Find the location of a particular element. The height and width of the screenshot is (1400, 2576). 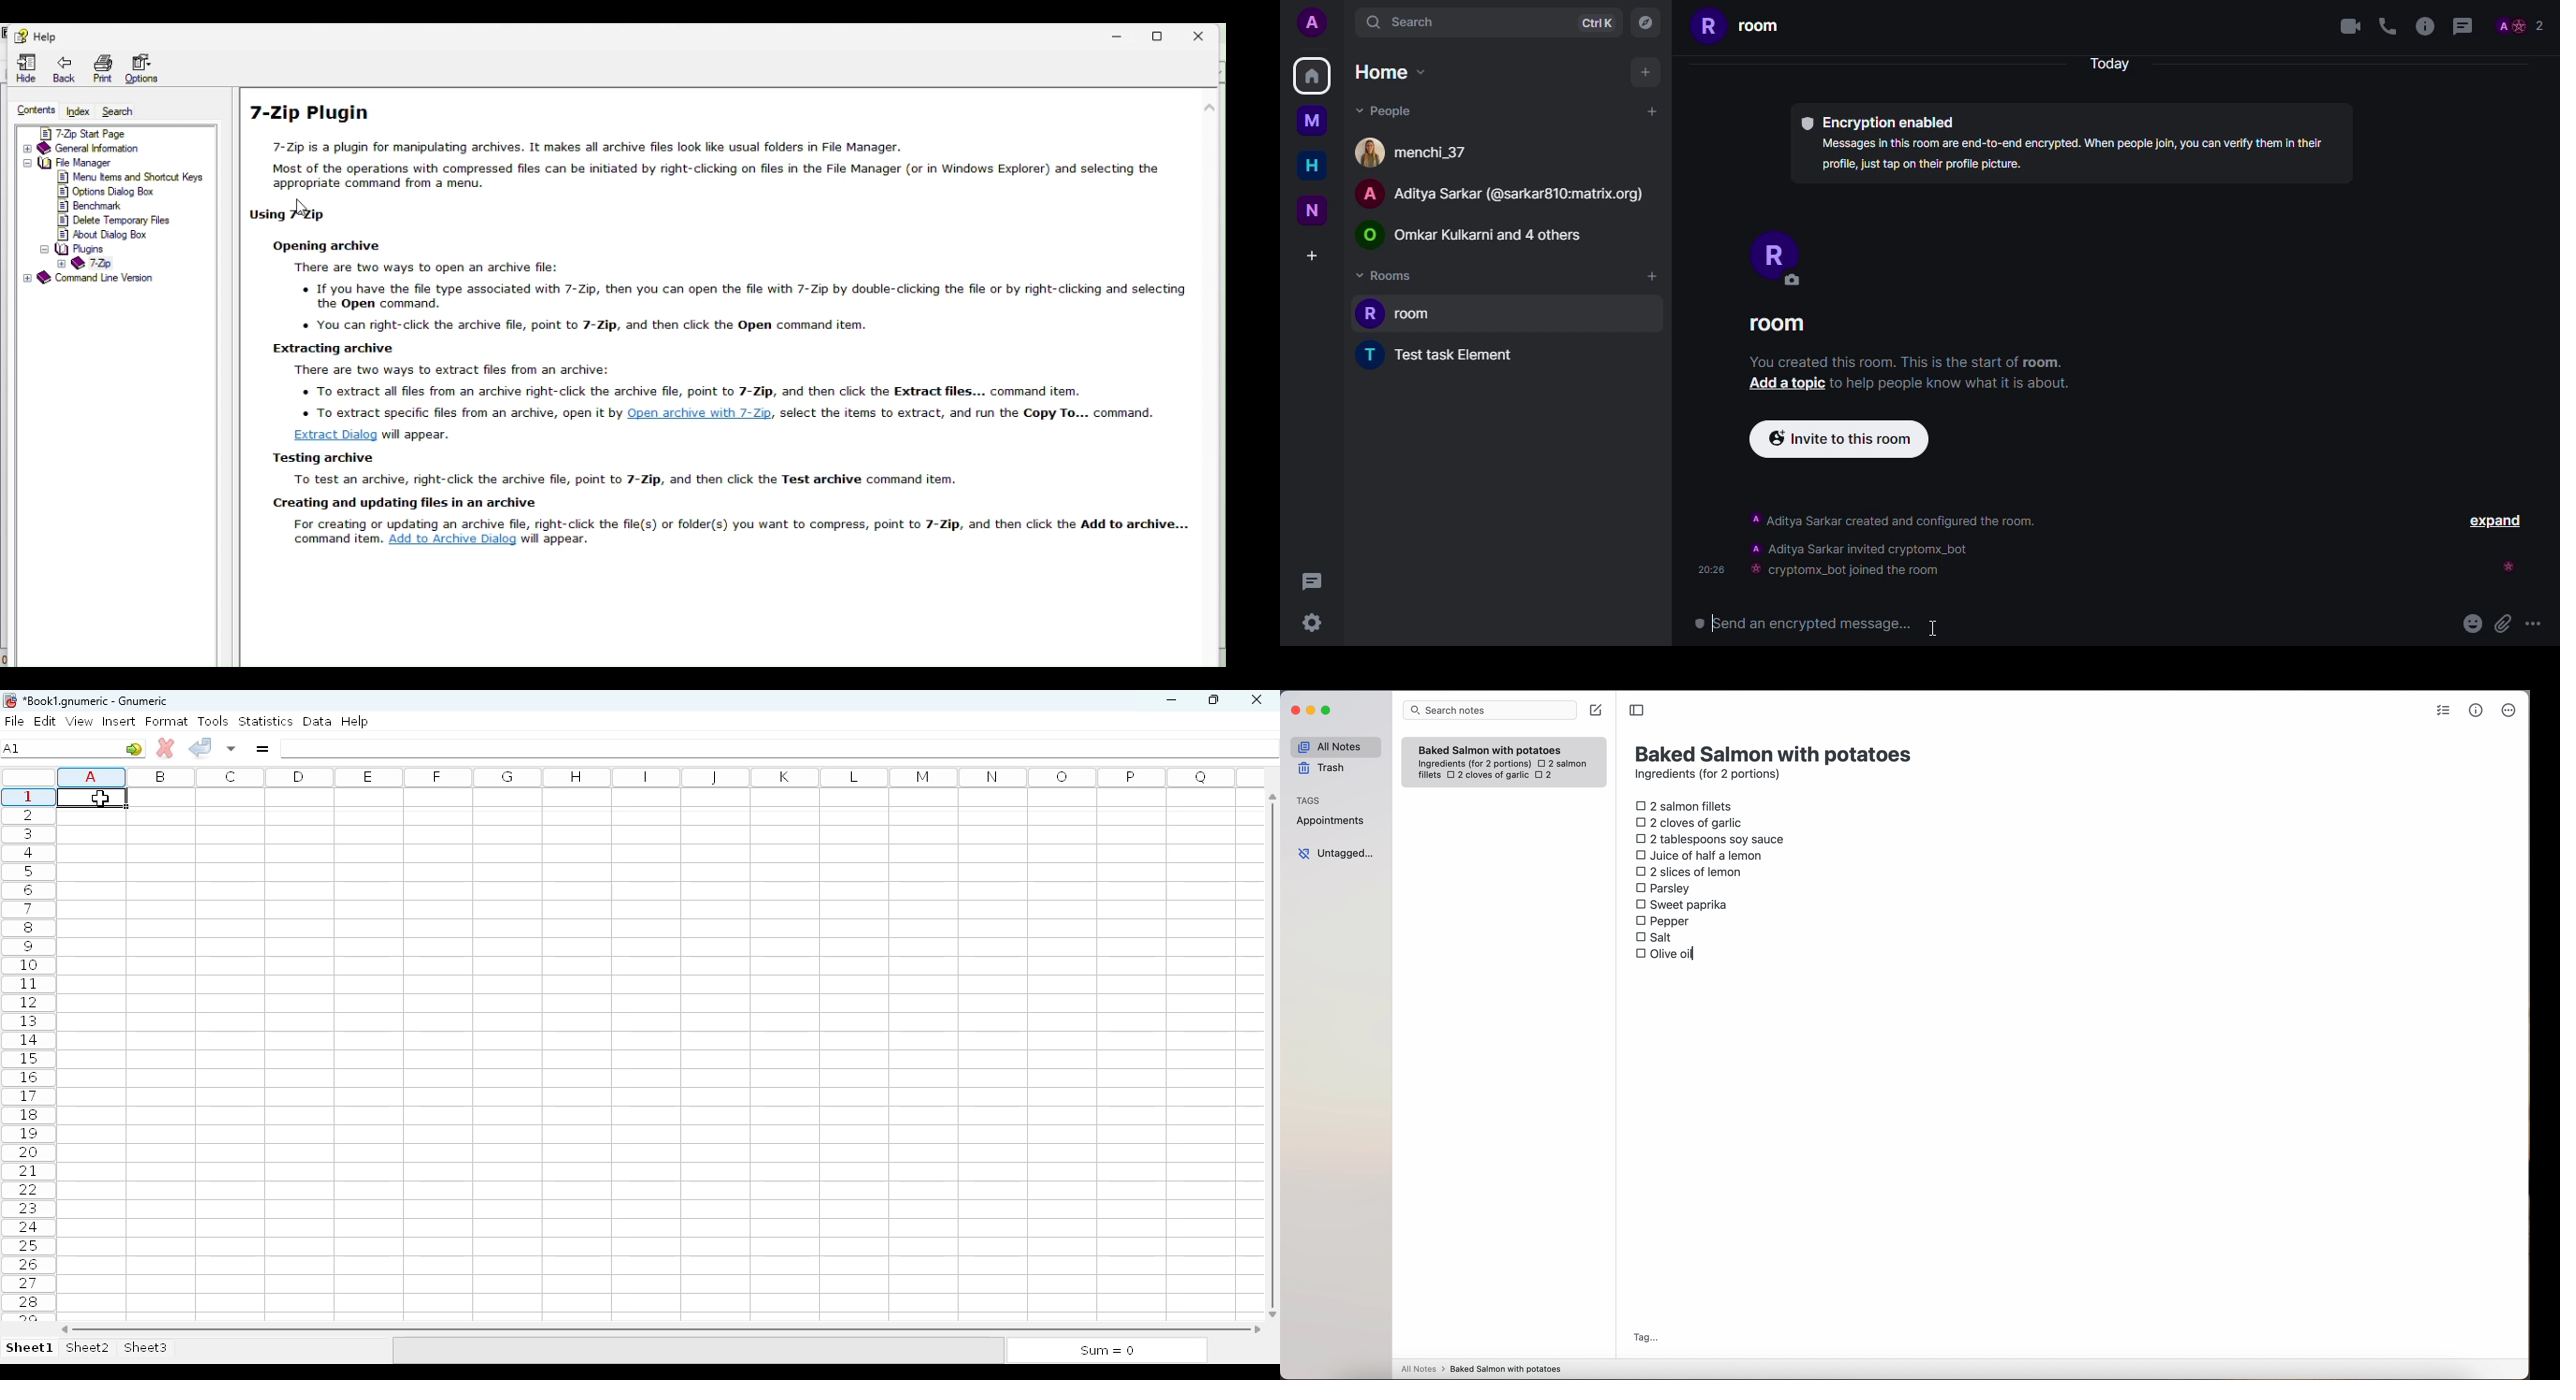

myspace is located at coordinates (1315, 120).